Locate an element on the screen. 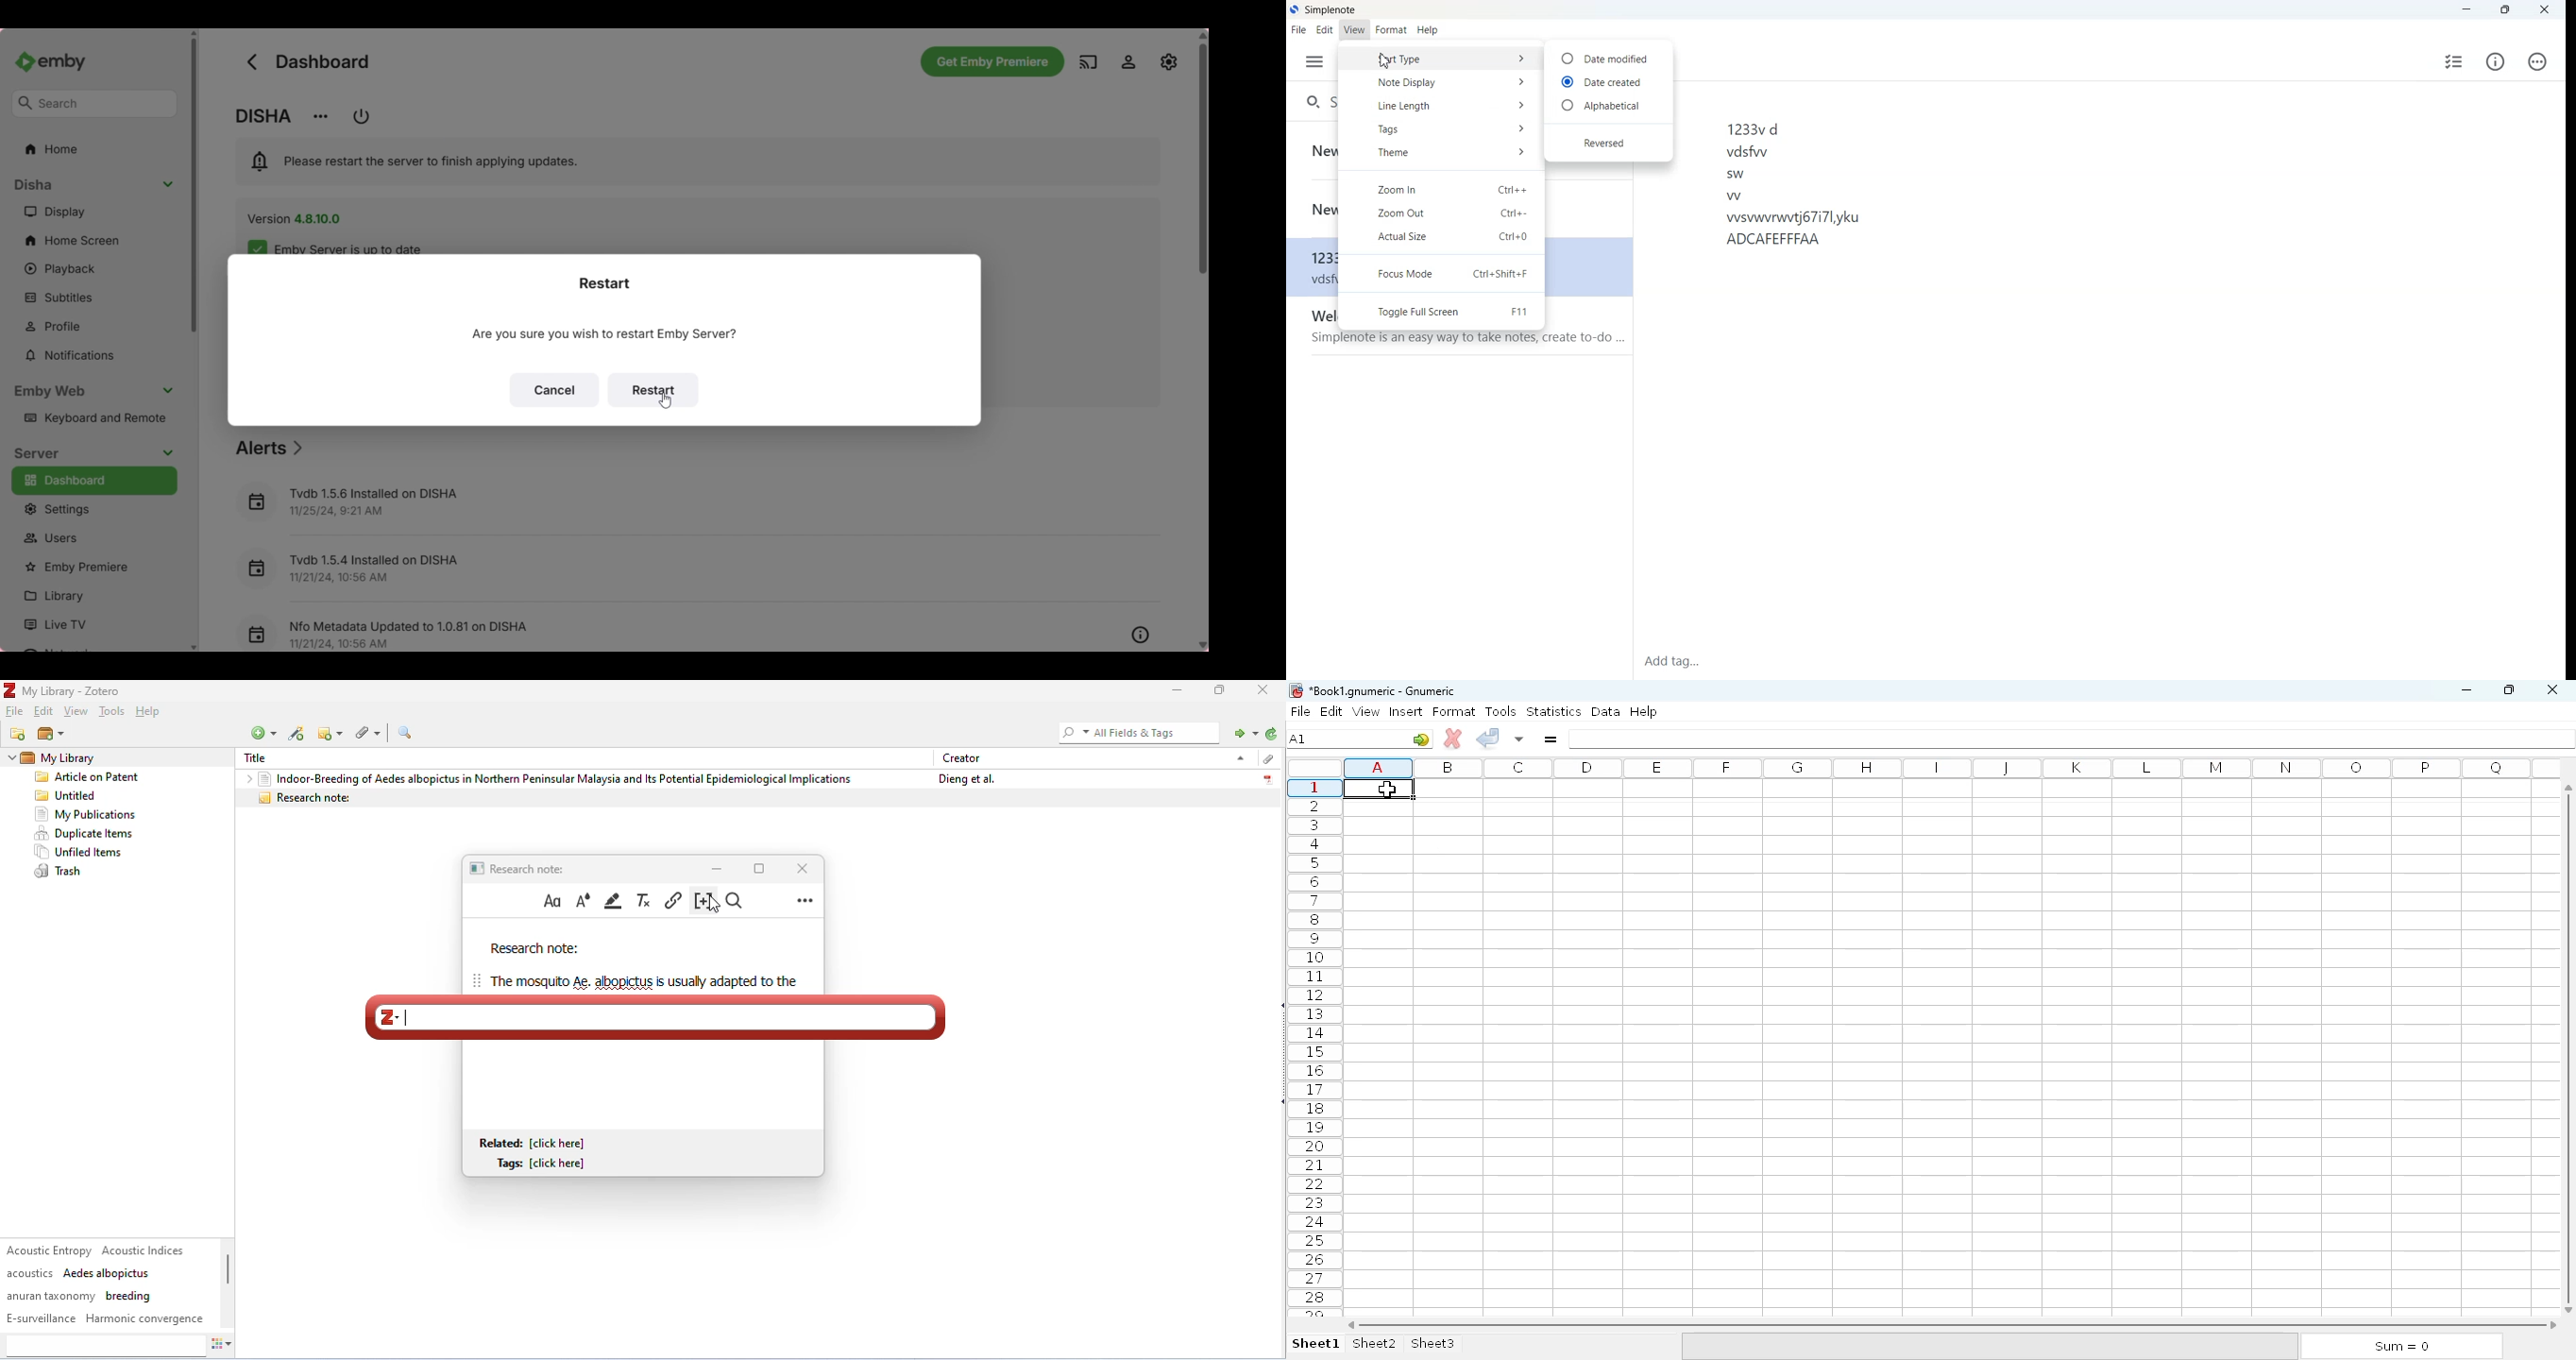 This screenshot has width=2576, height=1372. drop down is located at coordinates (245, 779).